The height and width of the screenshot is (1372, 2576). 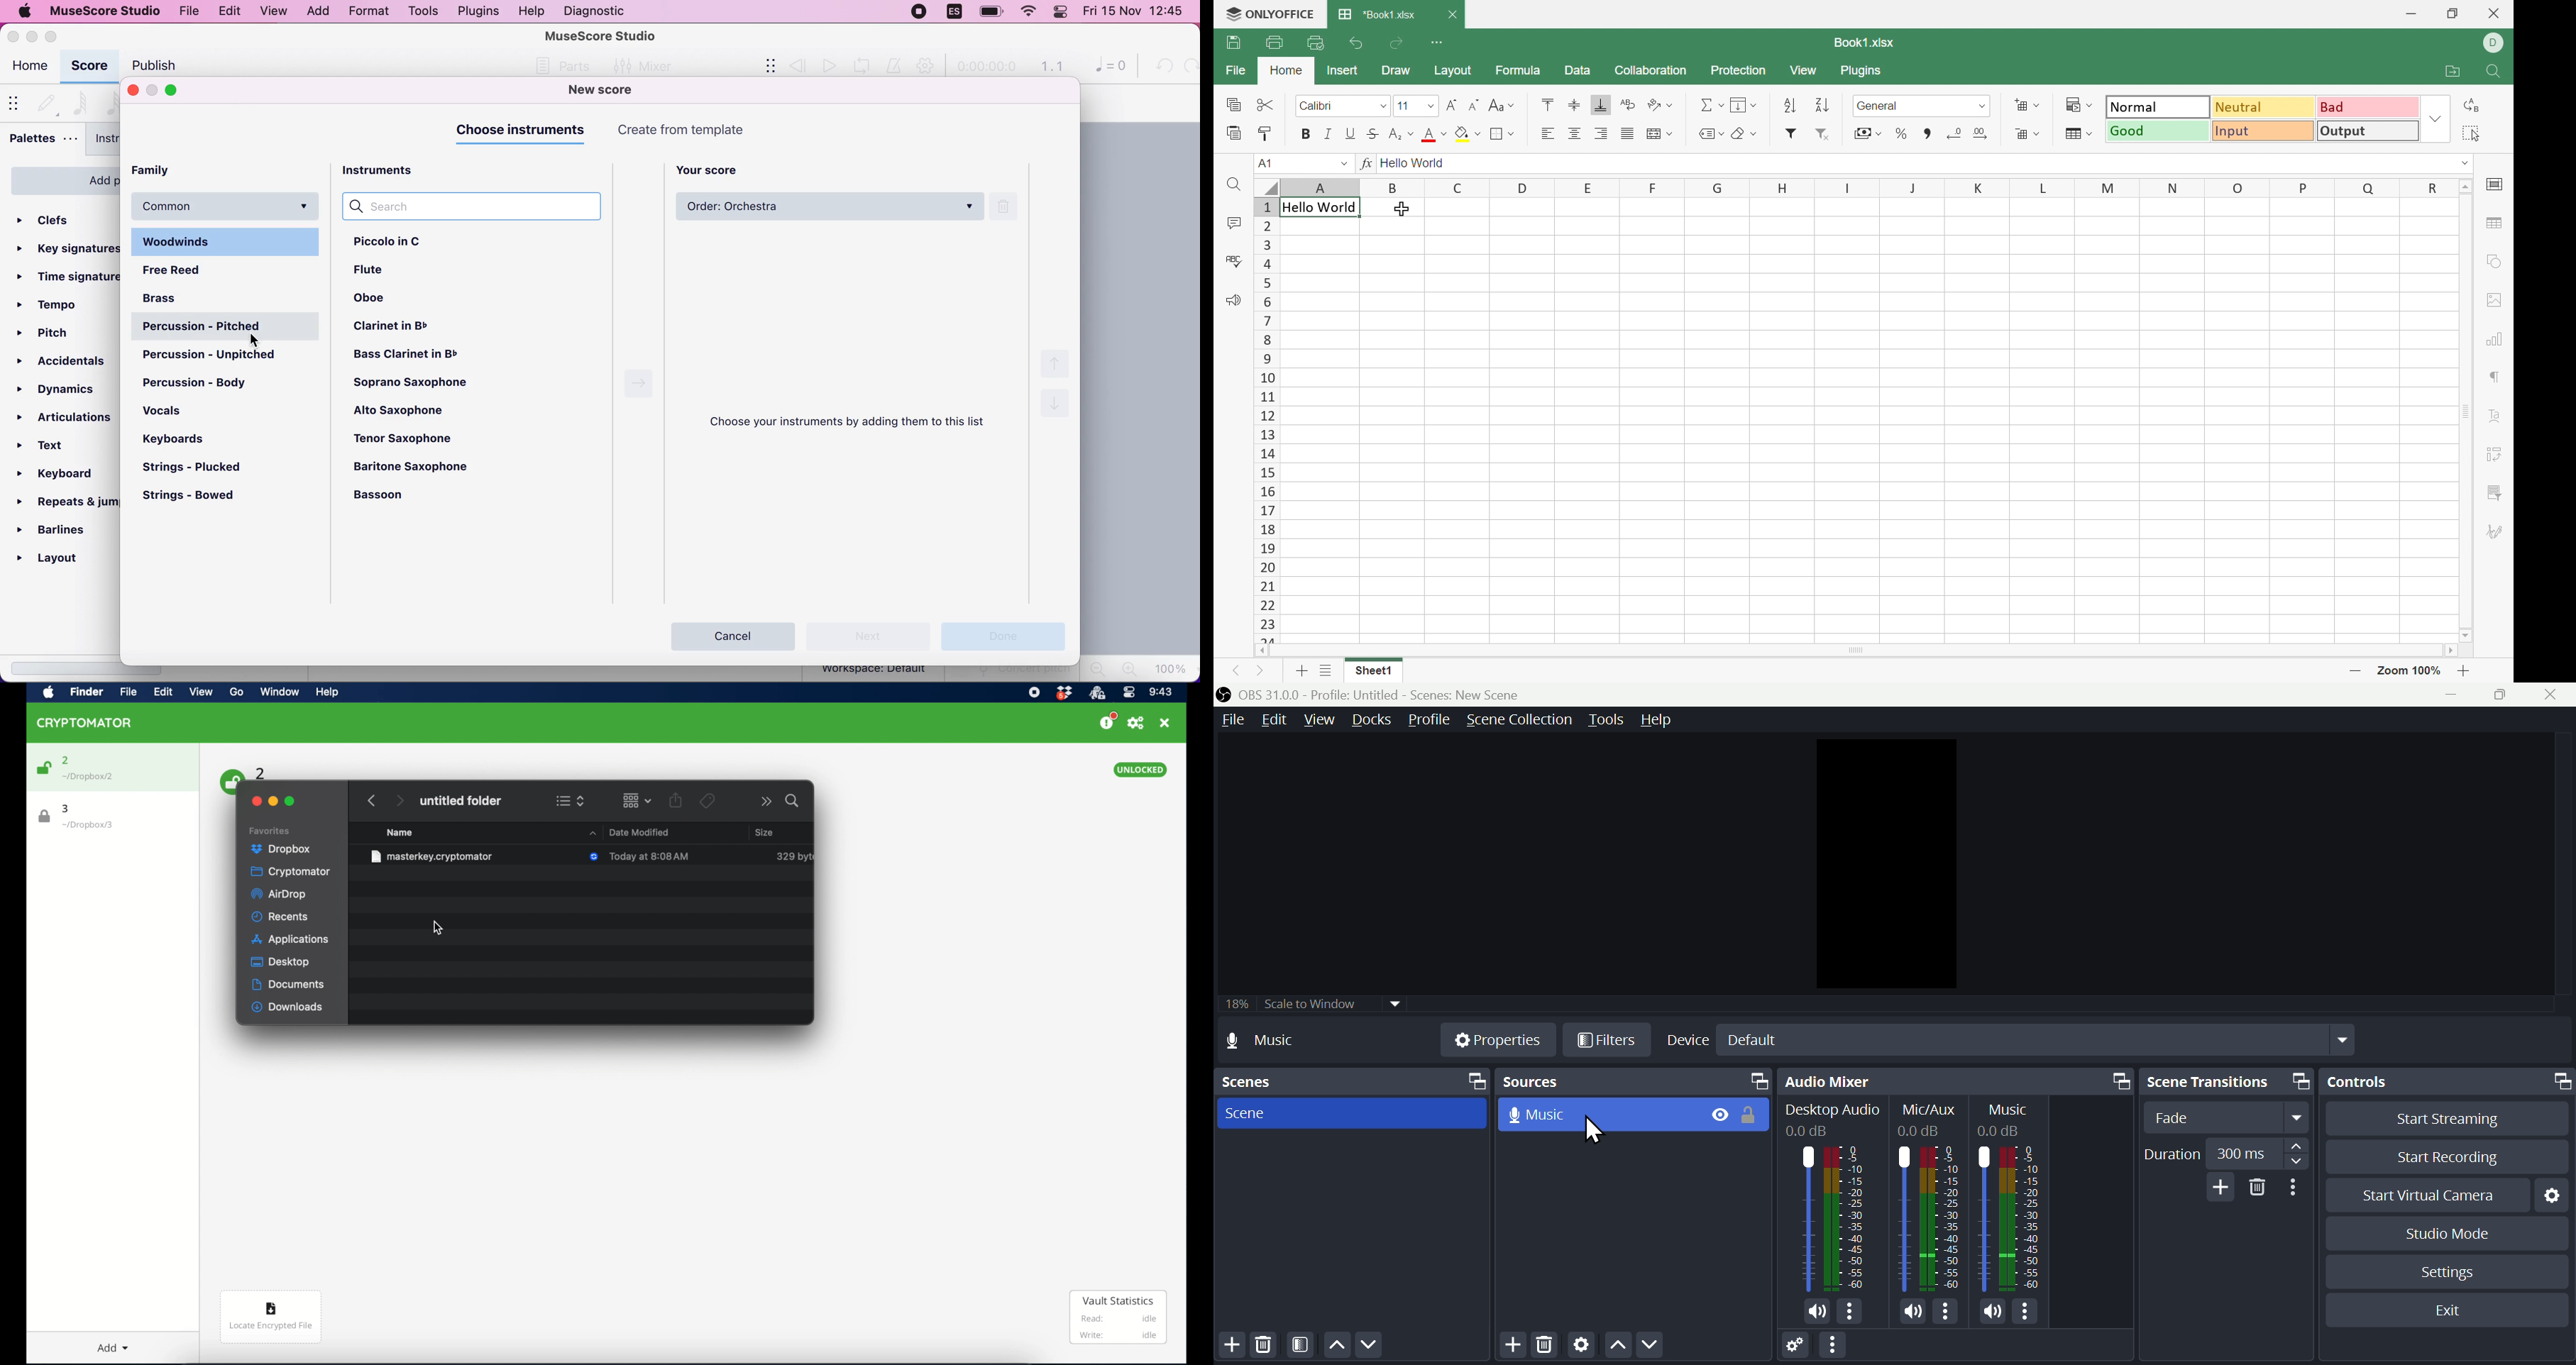 What do you see at coordinates (14, 36) in the screenshot?
I see `close` at bounding box center [14, 36].